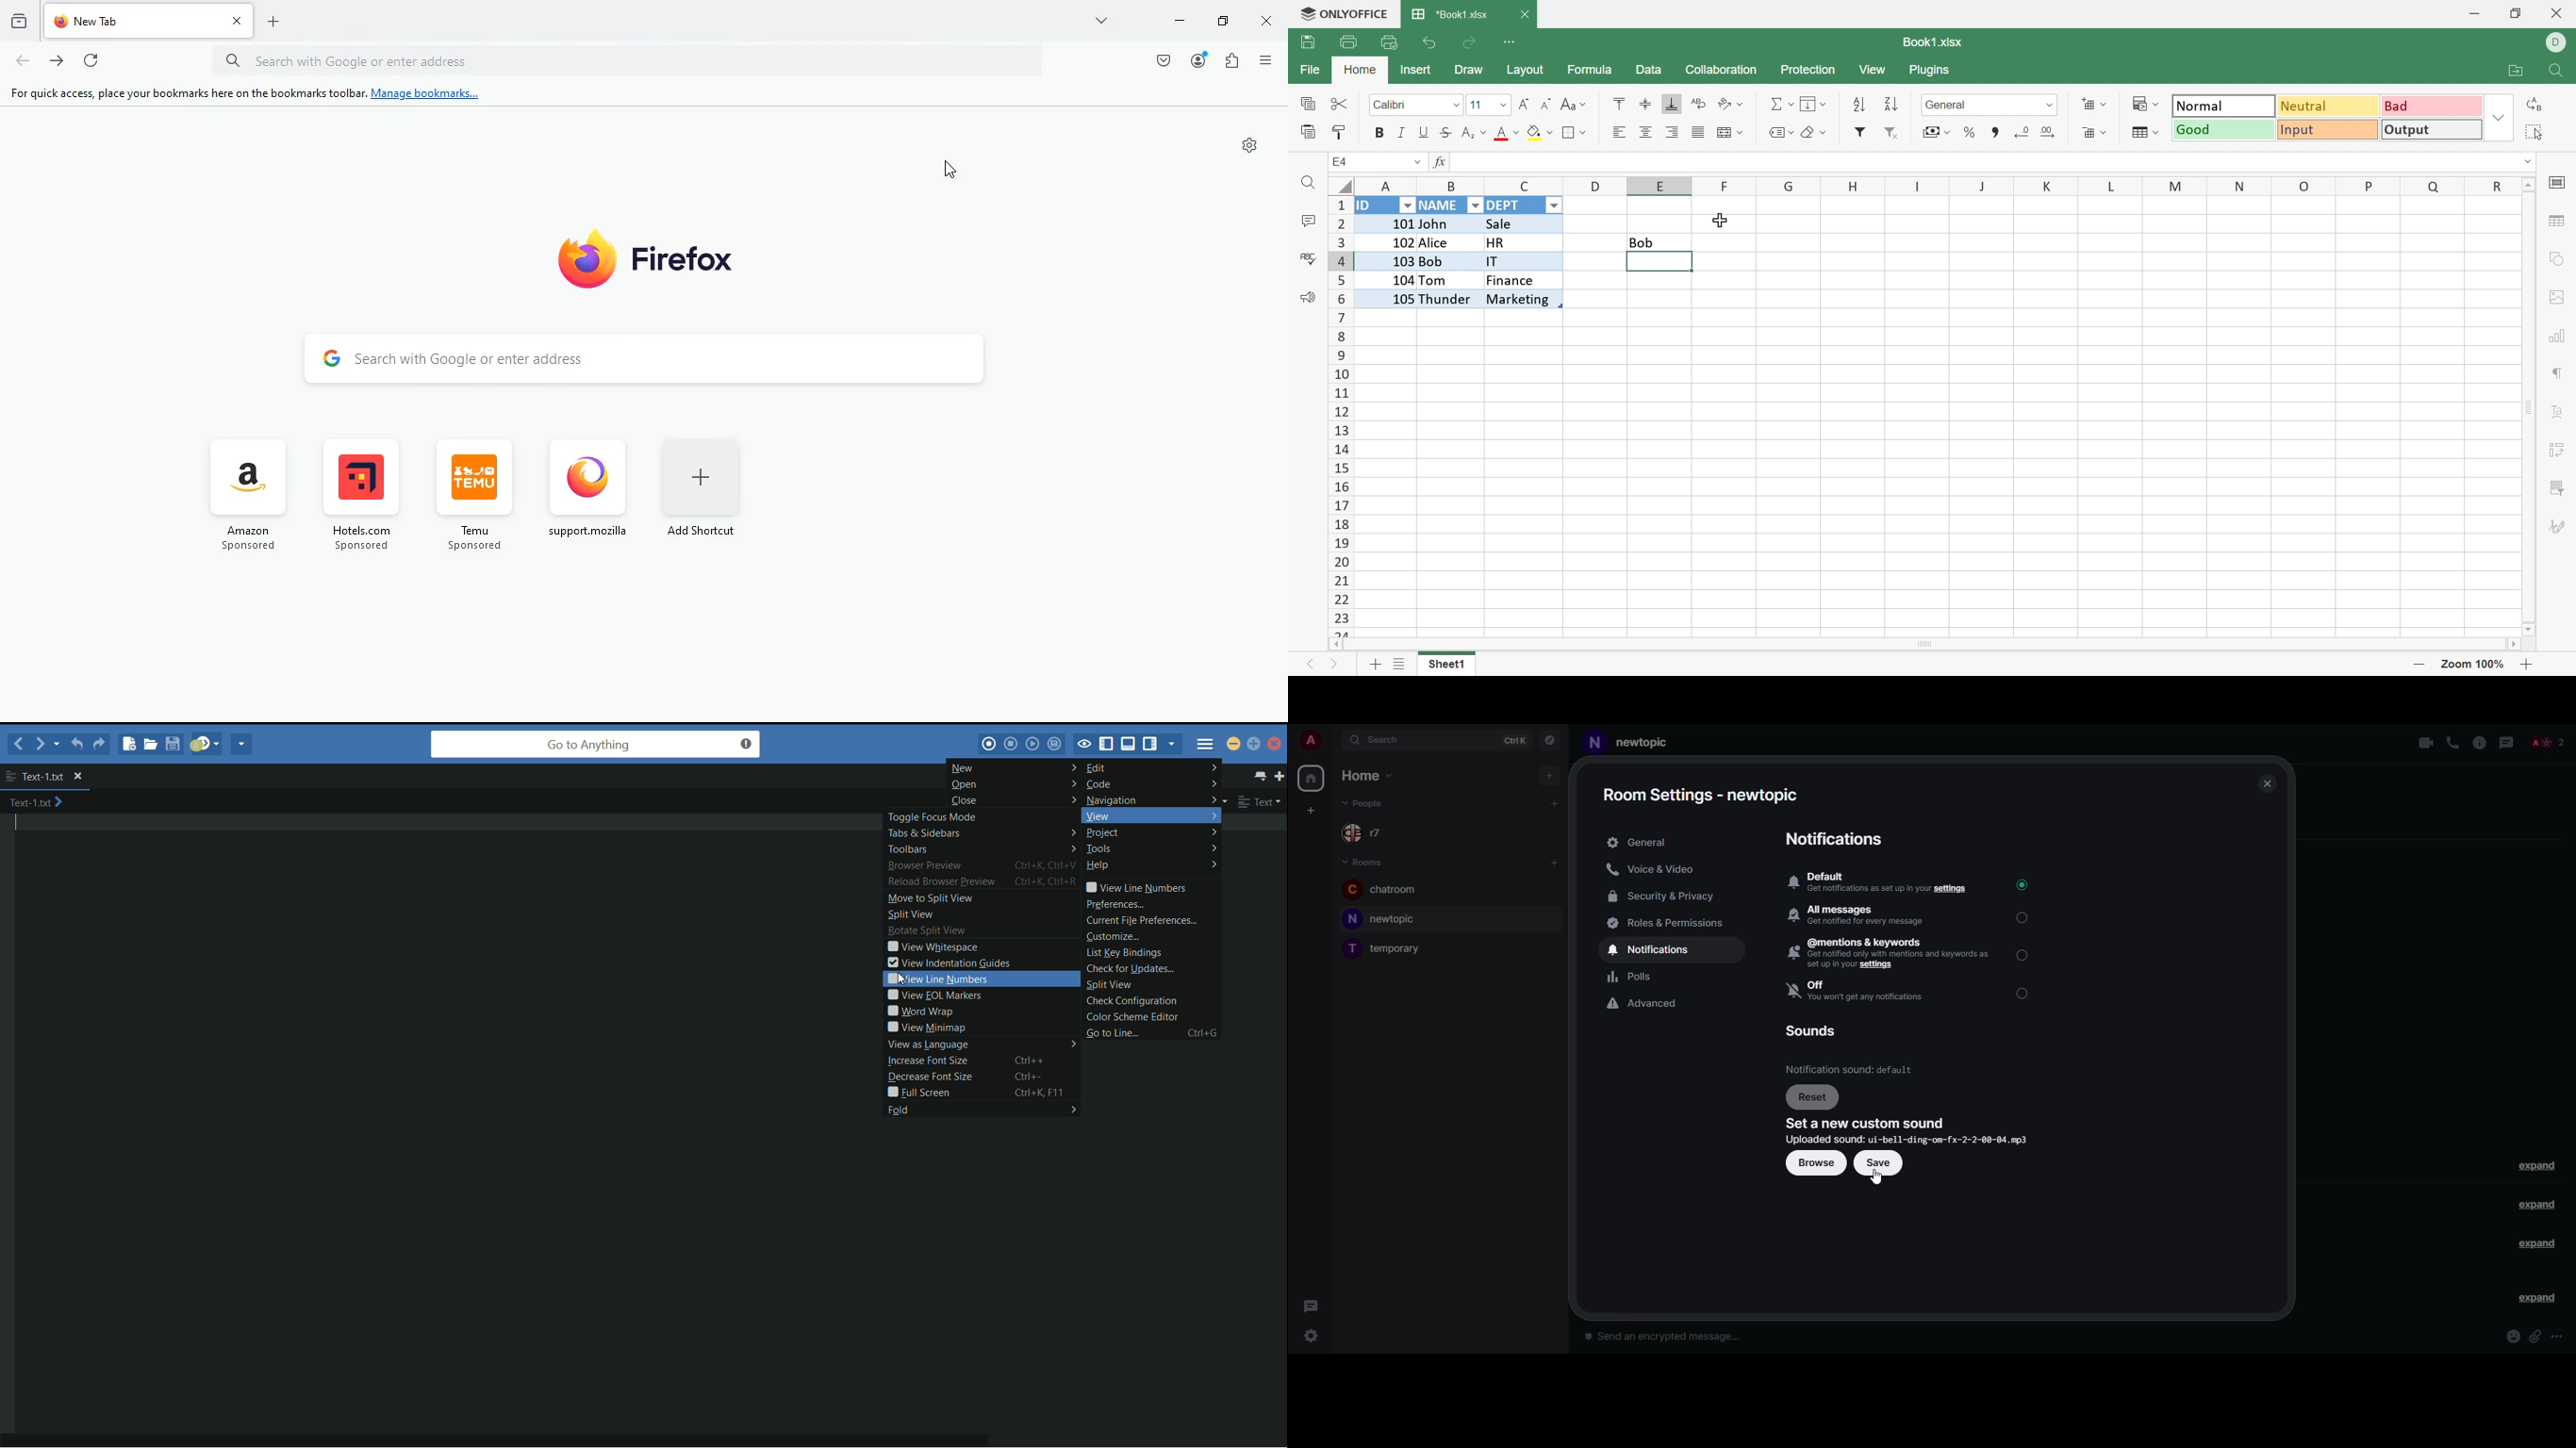  I want to click on profile, so click(1197, 60).